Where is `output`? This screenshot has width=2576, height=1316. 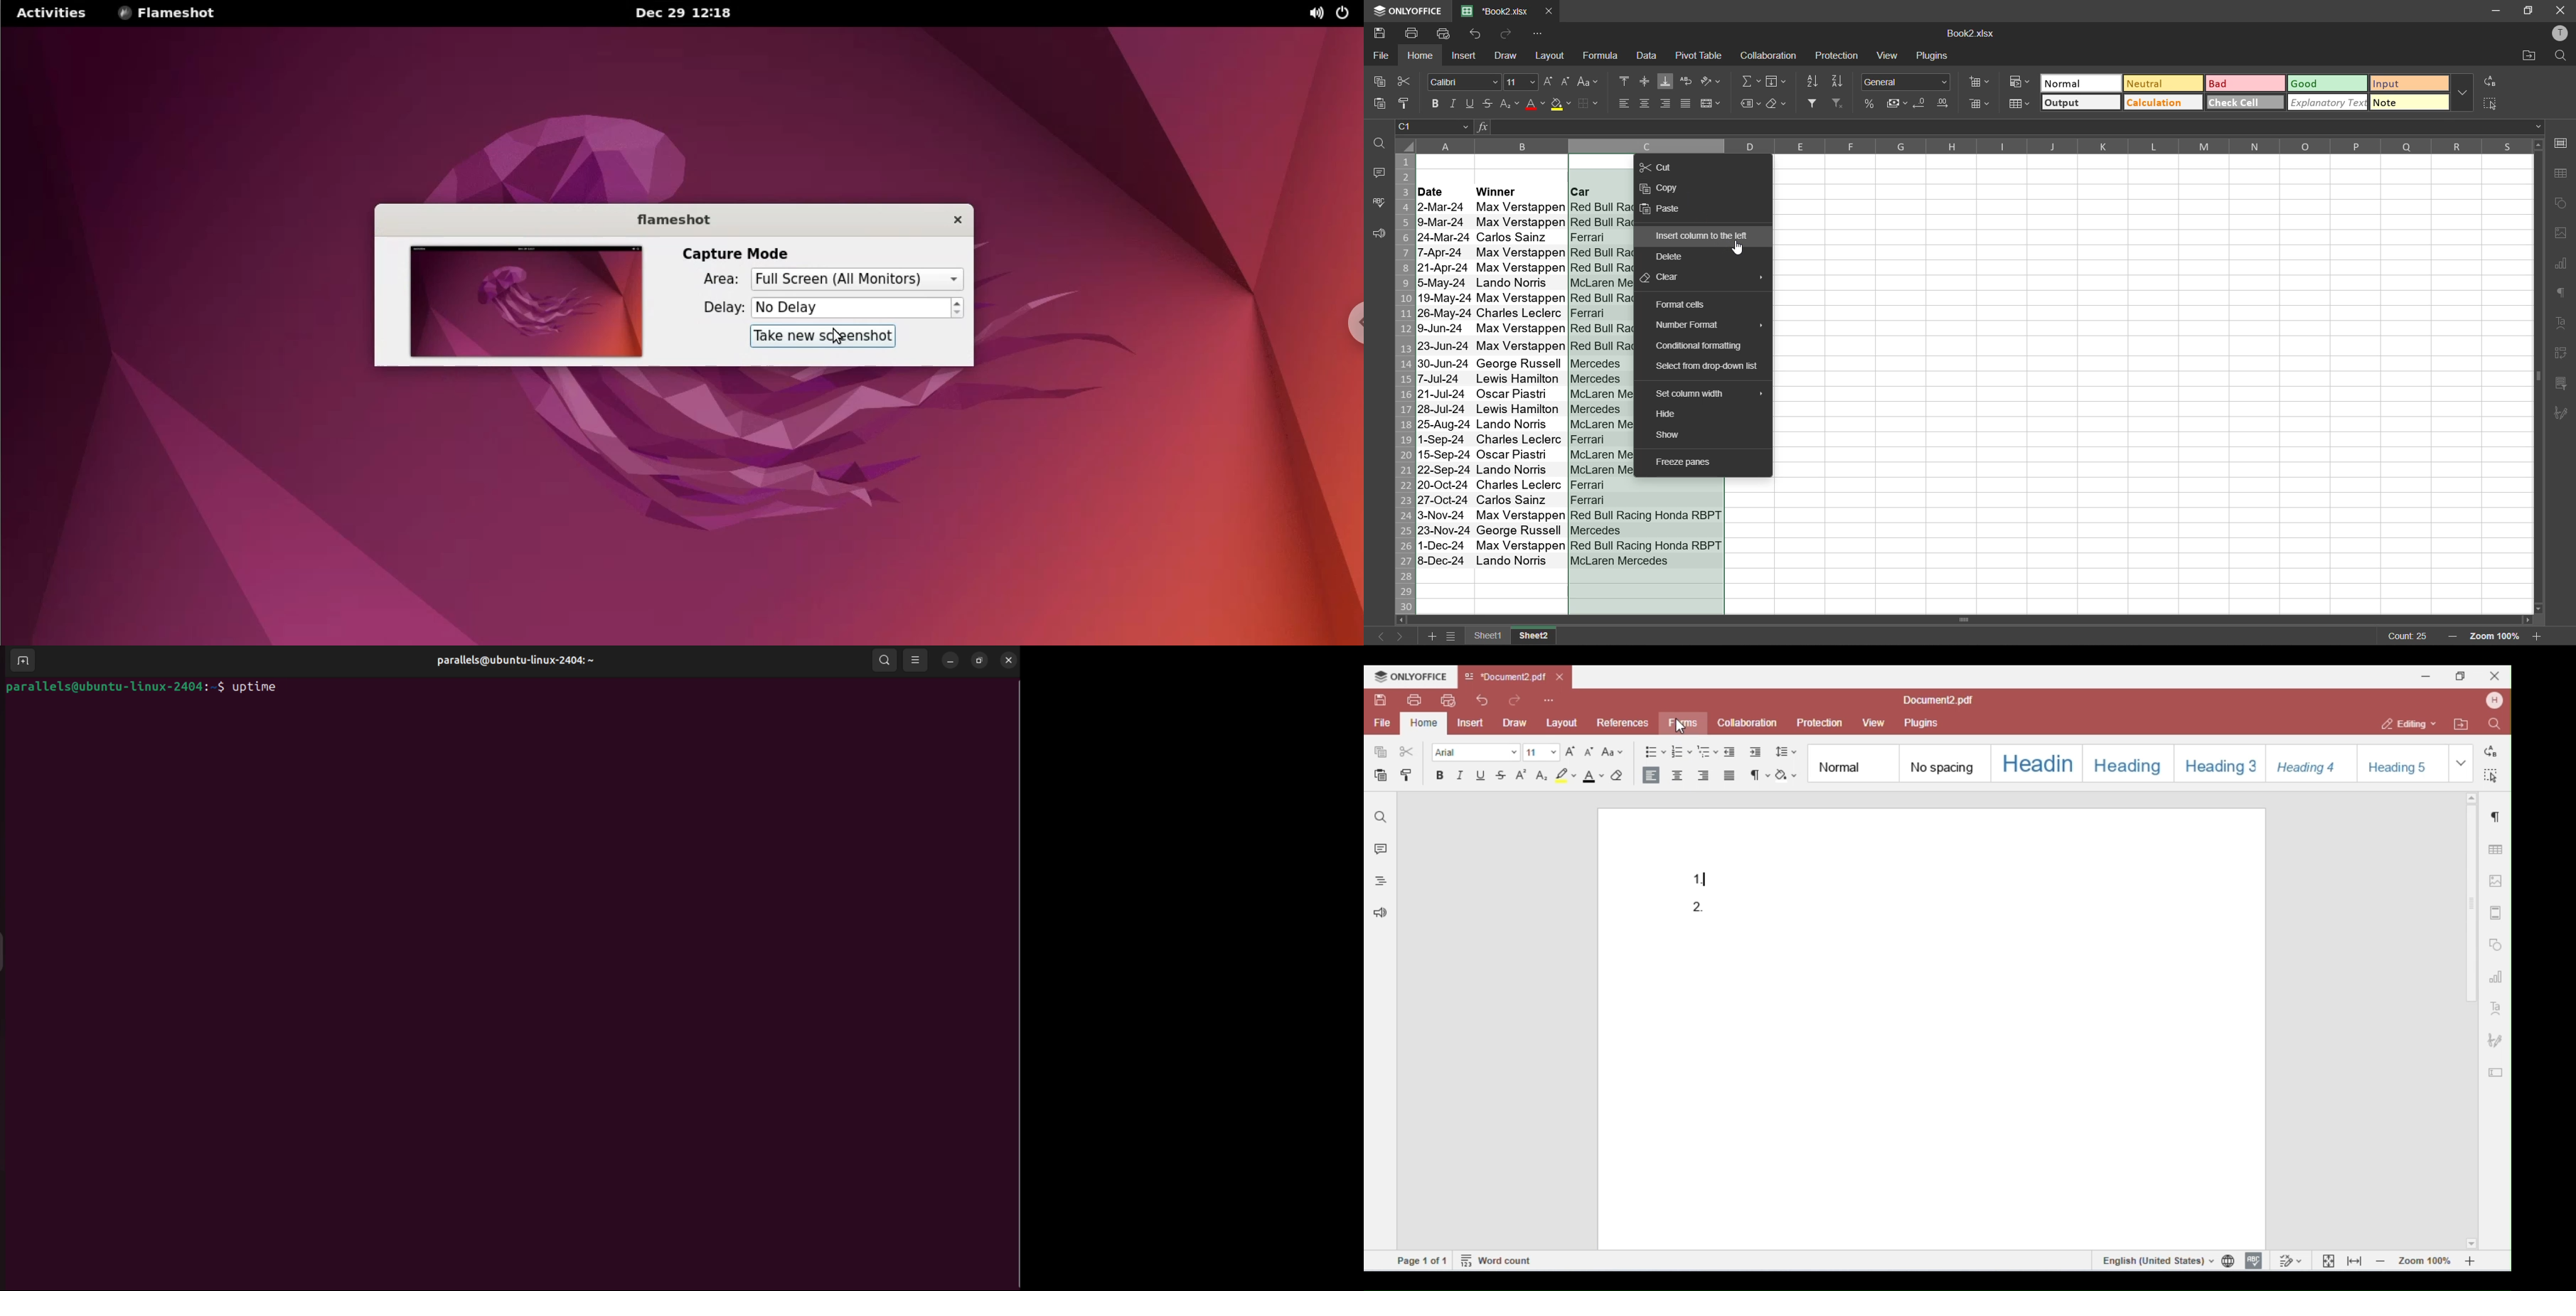
output is located at coordinates (2080, 104).